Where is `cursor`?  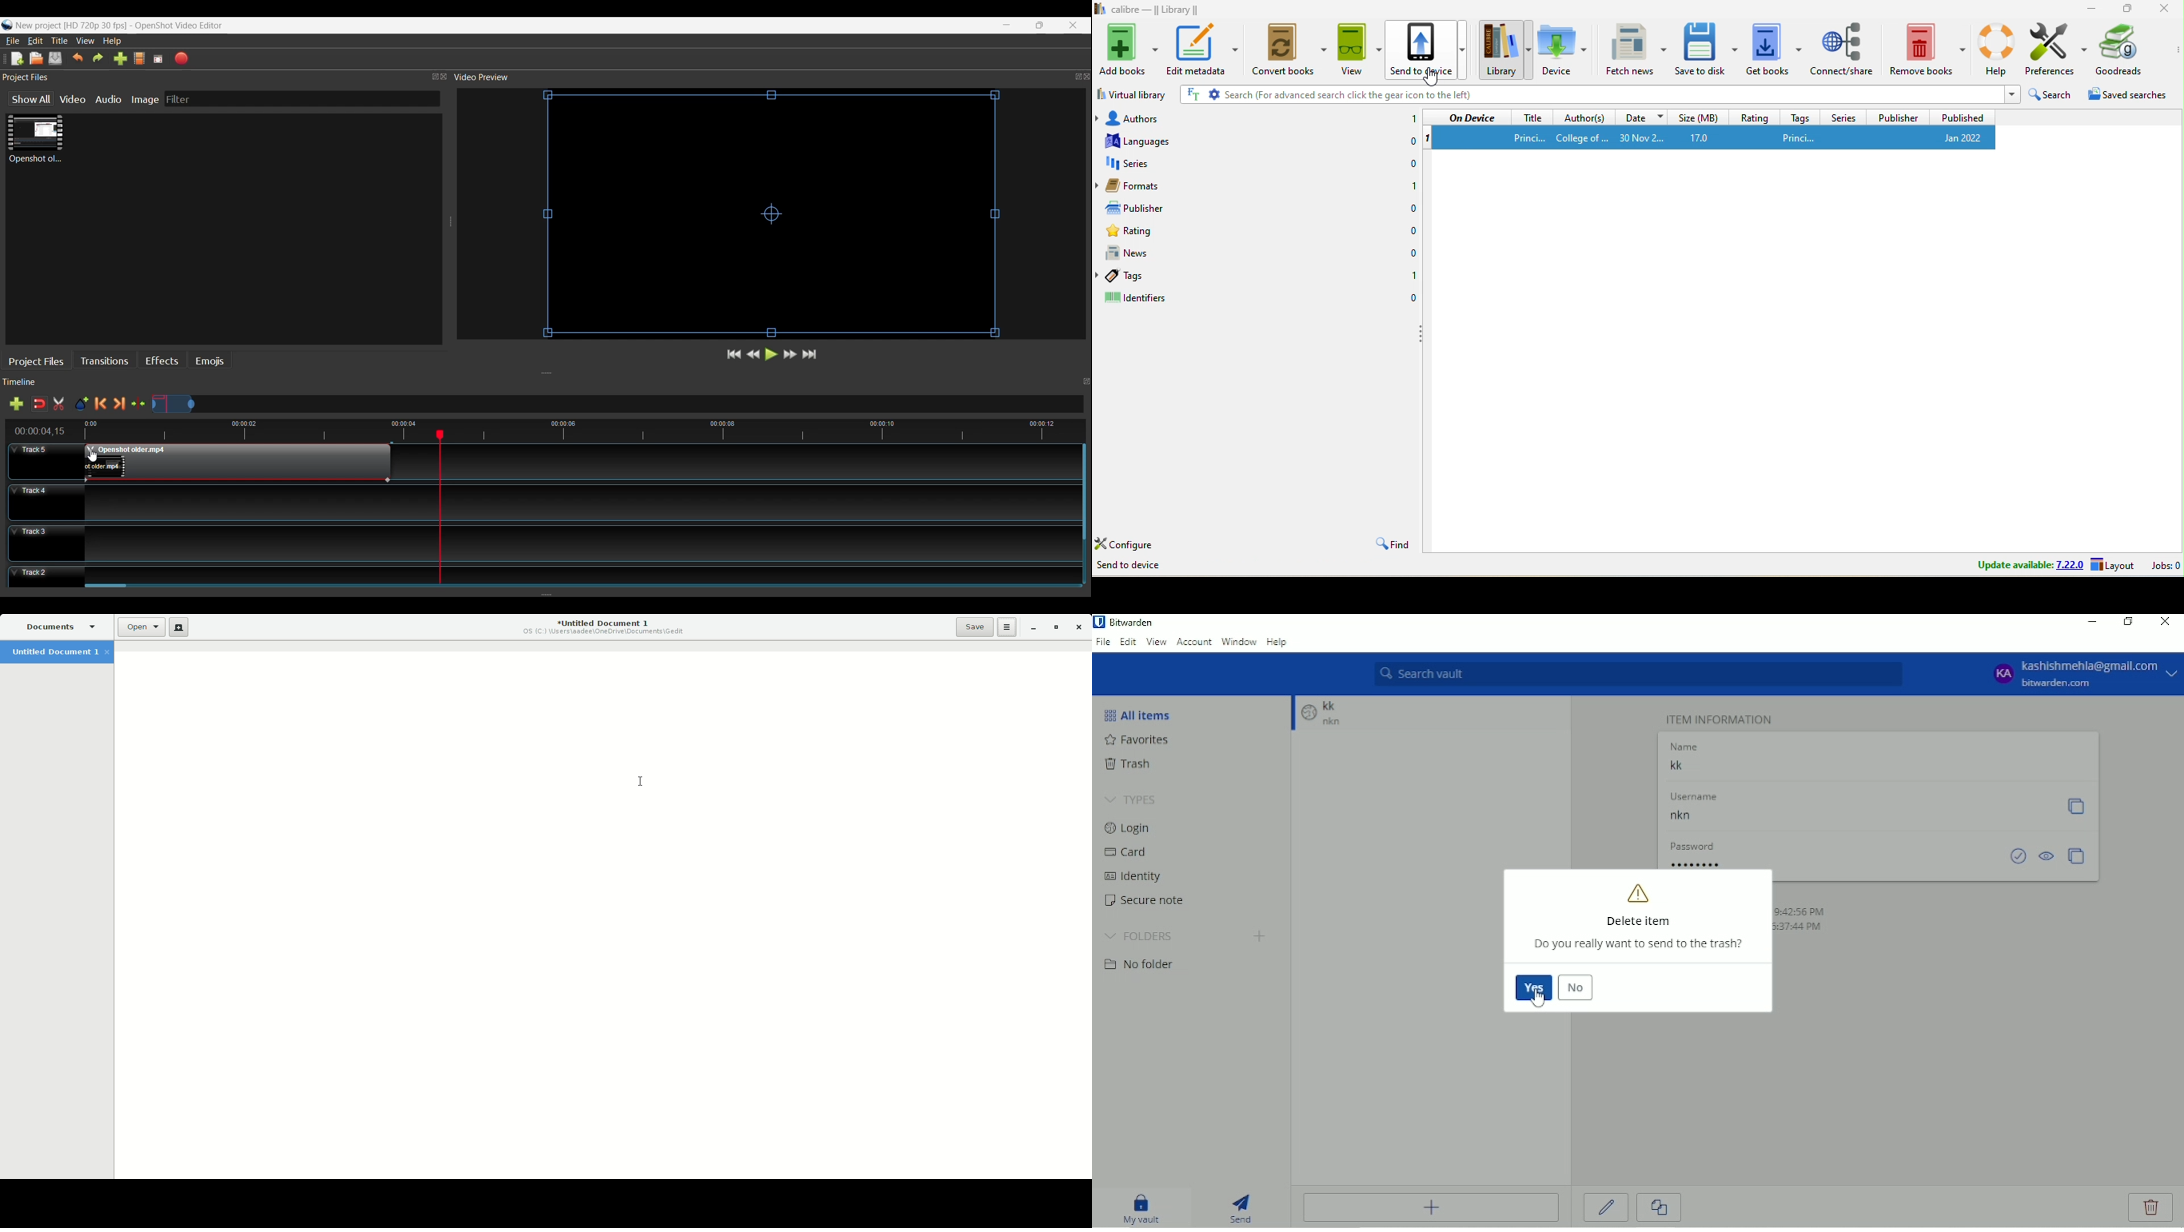
cursor is located at coordinates (1541, 998).